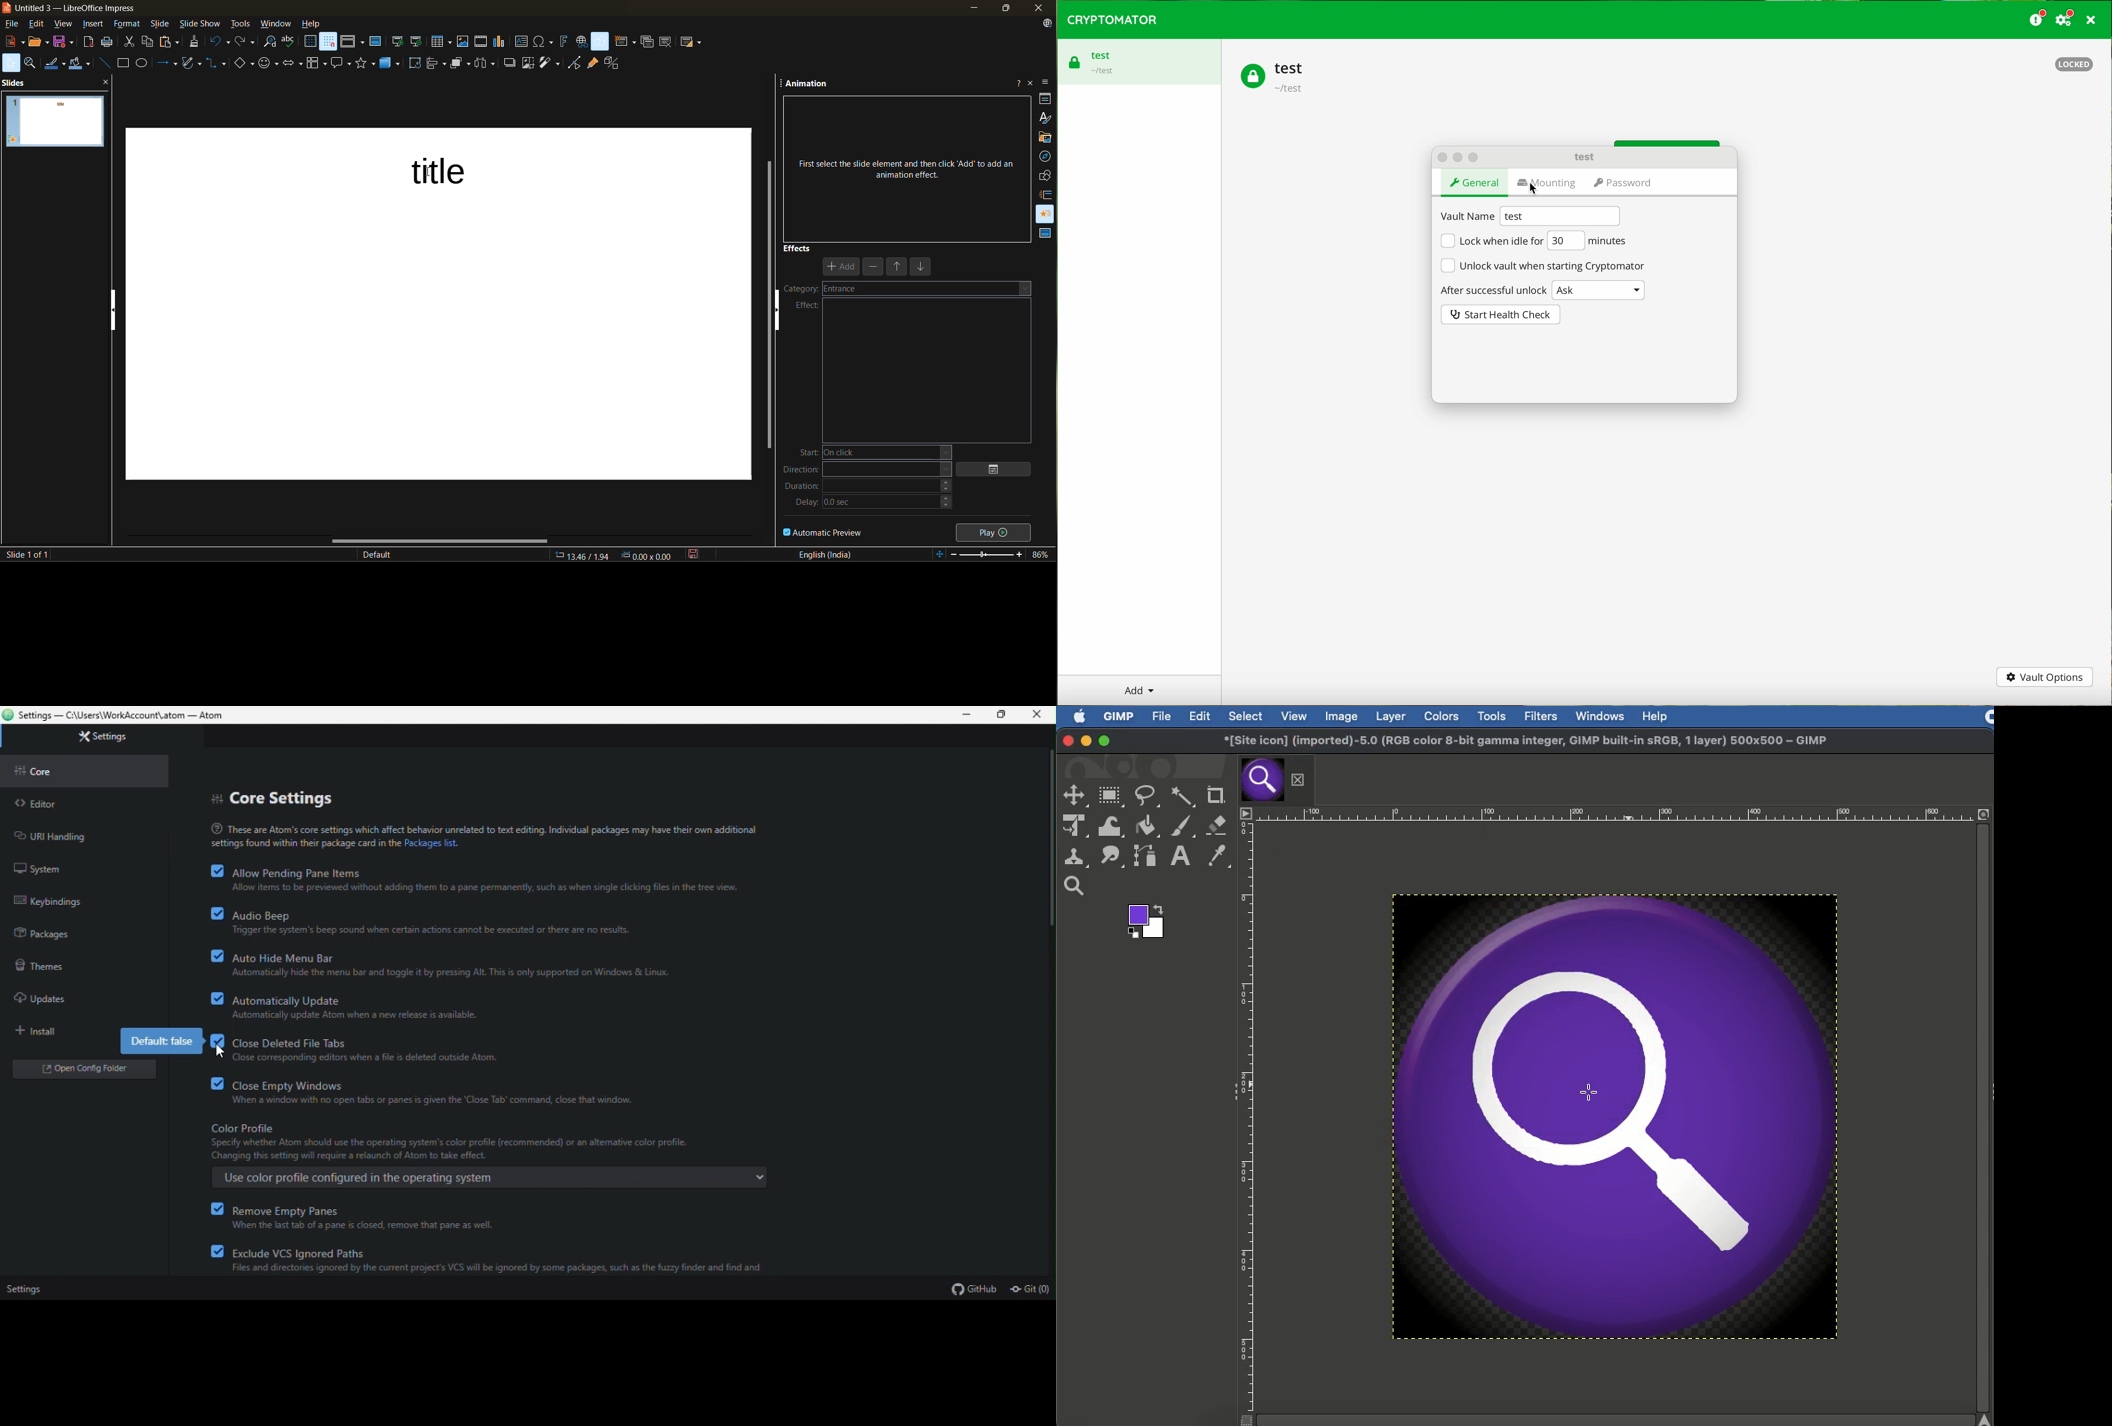 This screenshot has width=2128, height=1428. Describe the element at coordinates (219, 873) in the screenshot. I see `checkbox` at that location.